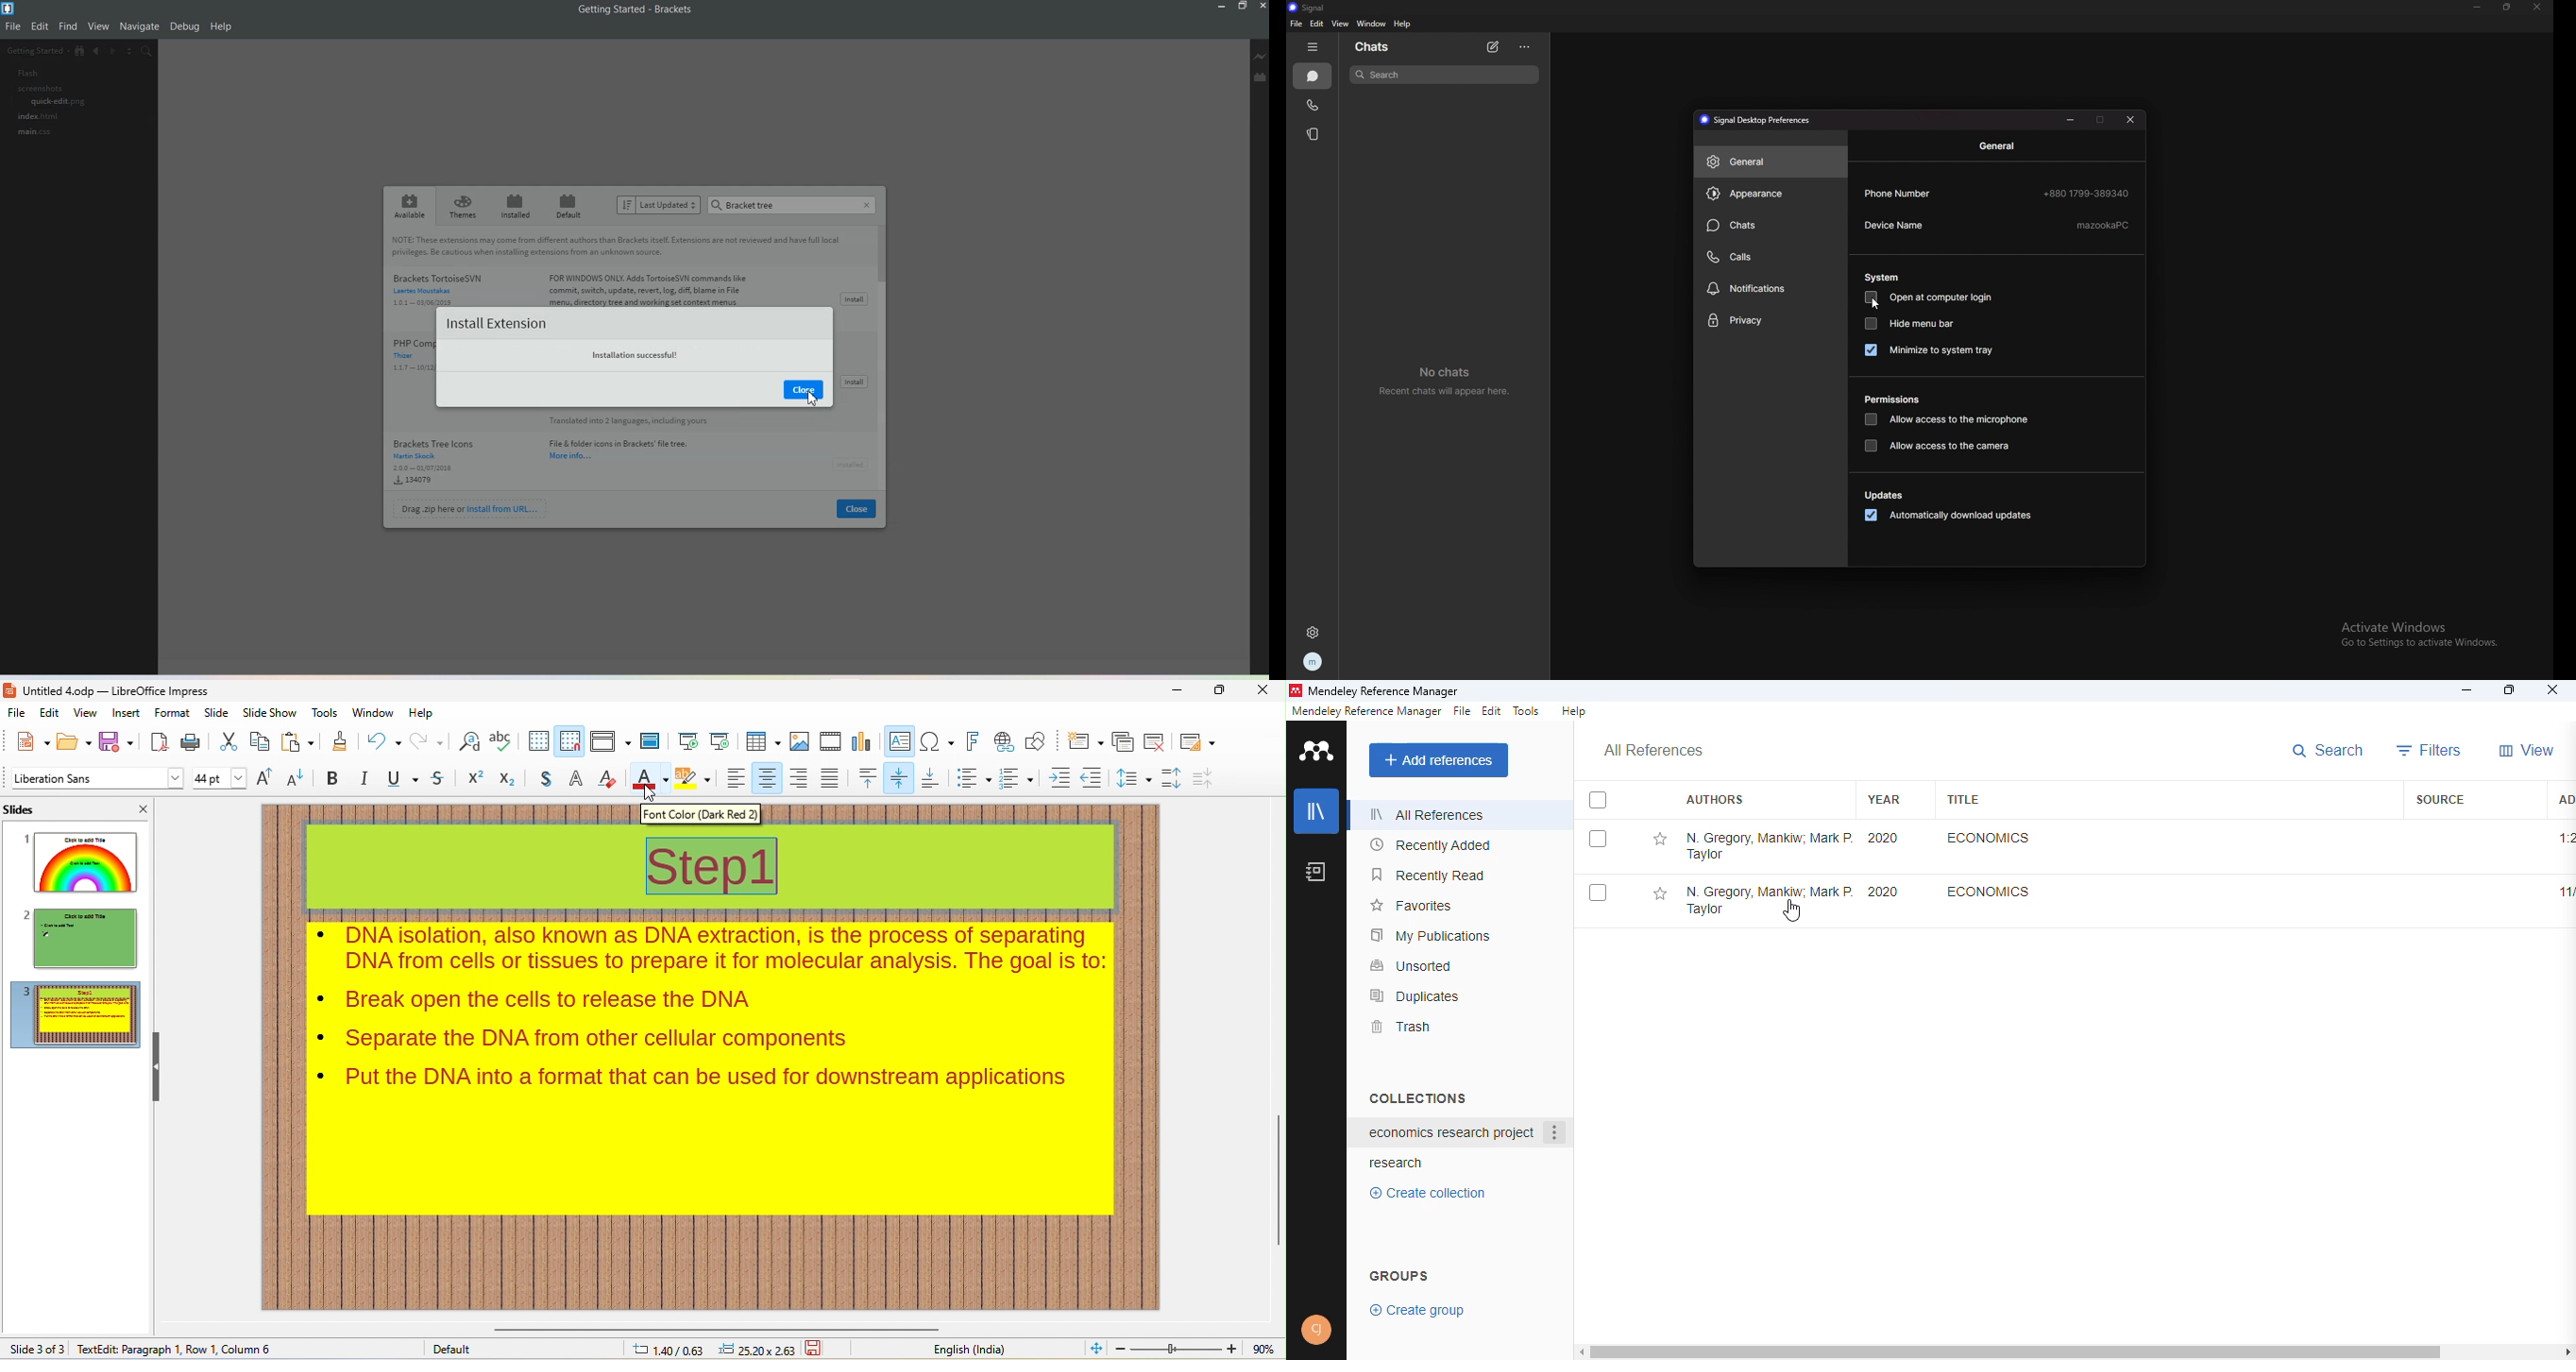  I want to click on align right, so click(799, 778).